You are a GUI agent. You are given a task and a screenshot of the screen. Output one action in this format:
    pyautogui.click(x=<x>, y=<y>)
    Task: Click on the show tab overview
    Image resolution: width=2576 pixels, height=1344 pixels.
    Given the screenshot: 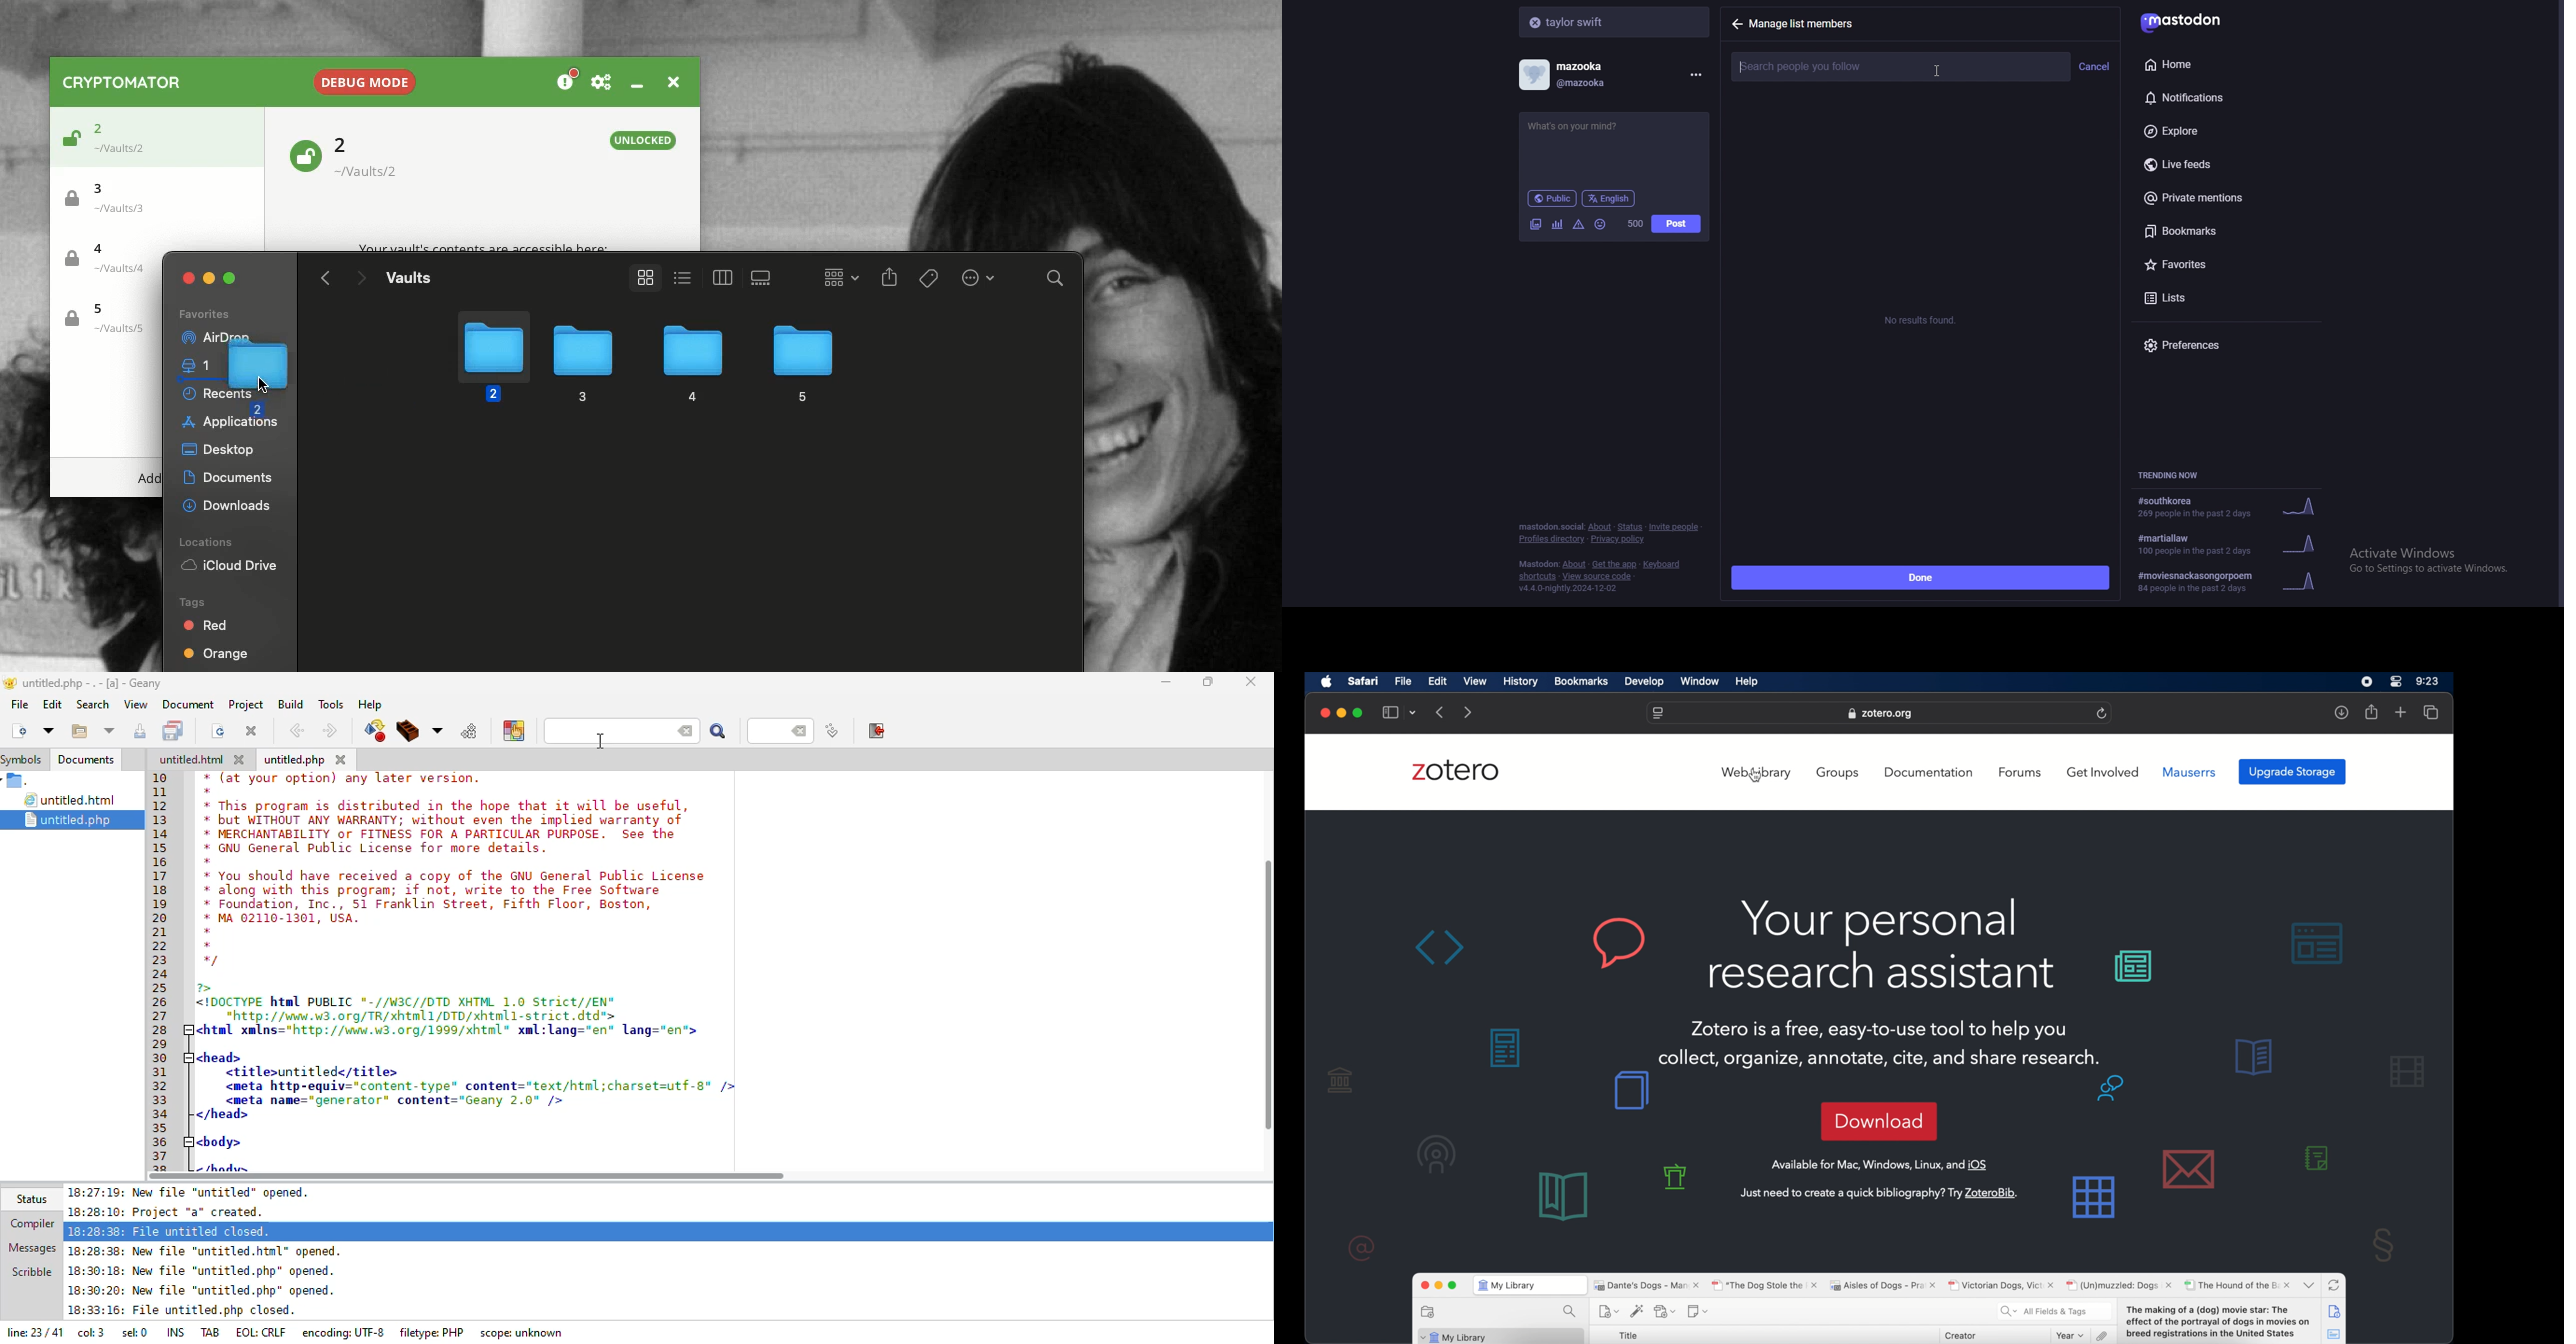 What is the action you would take?
    pyautogui.click(x=2431, y=712)
    